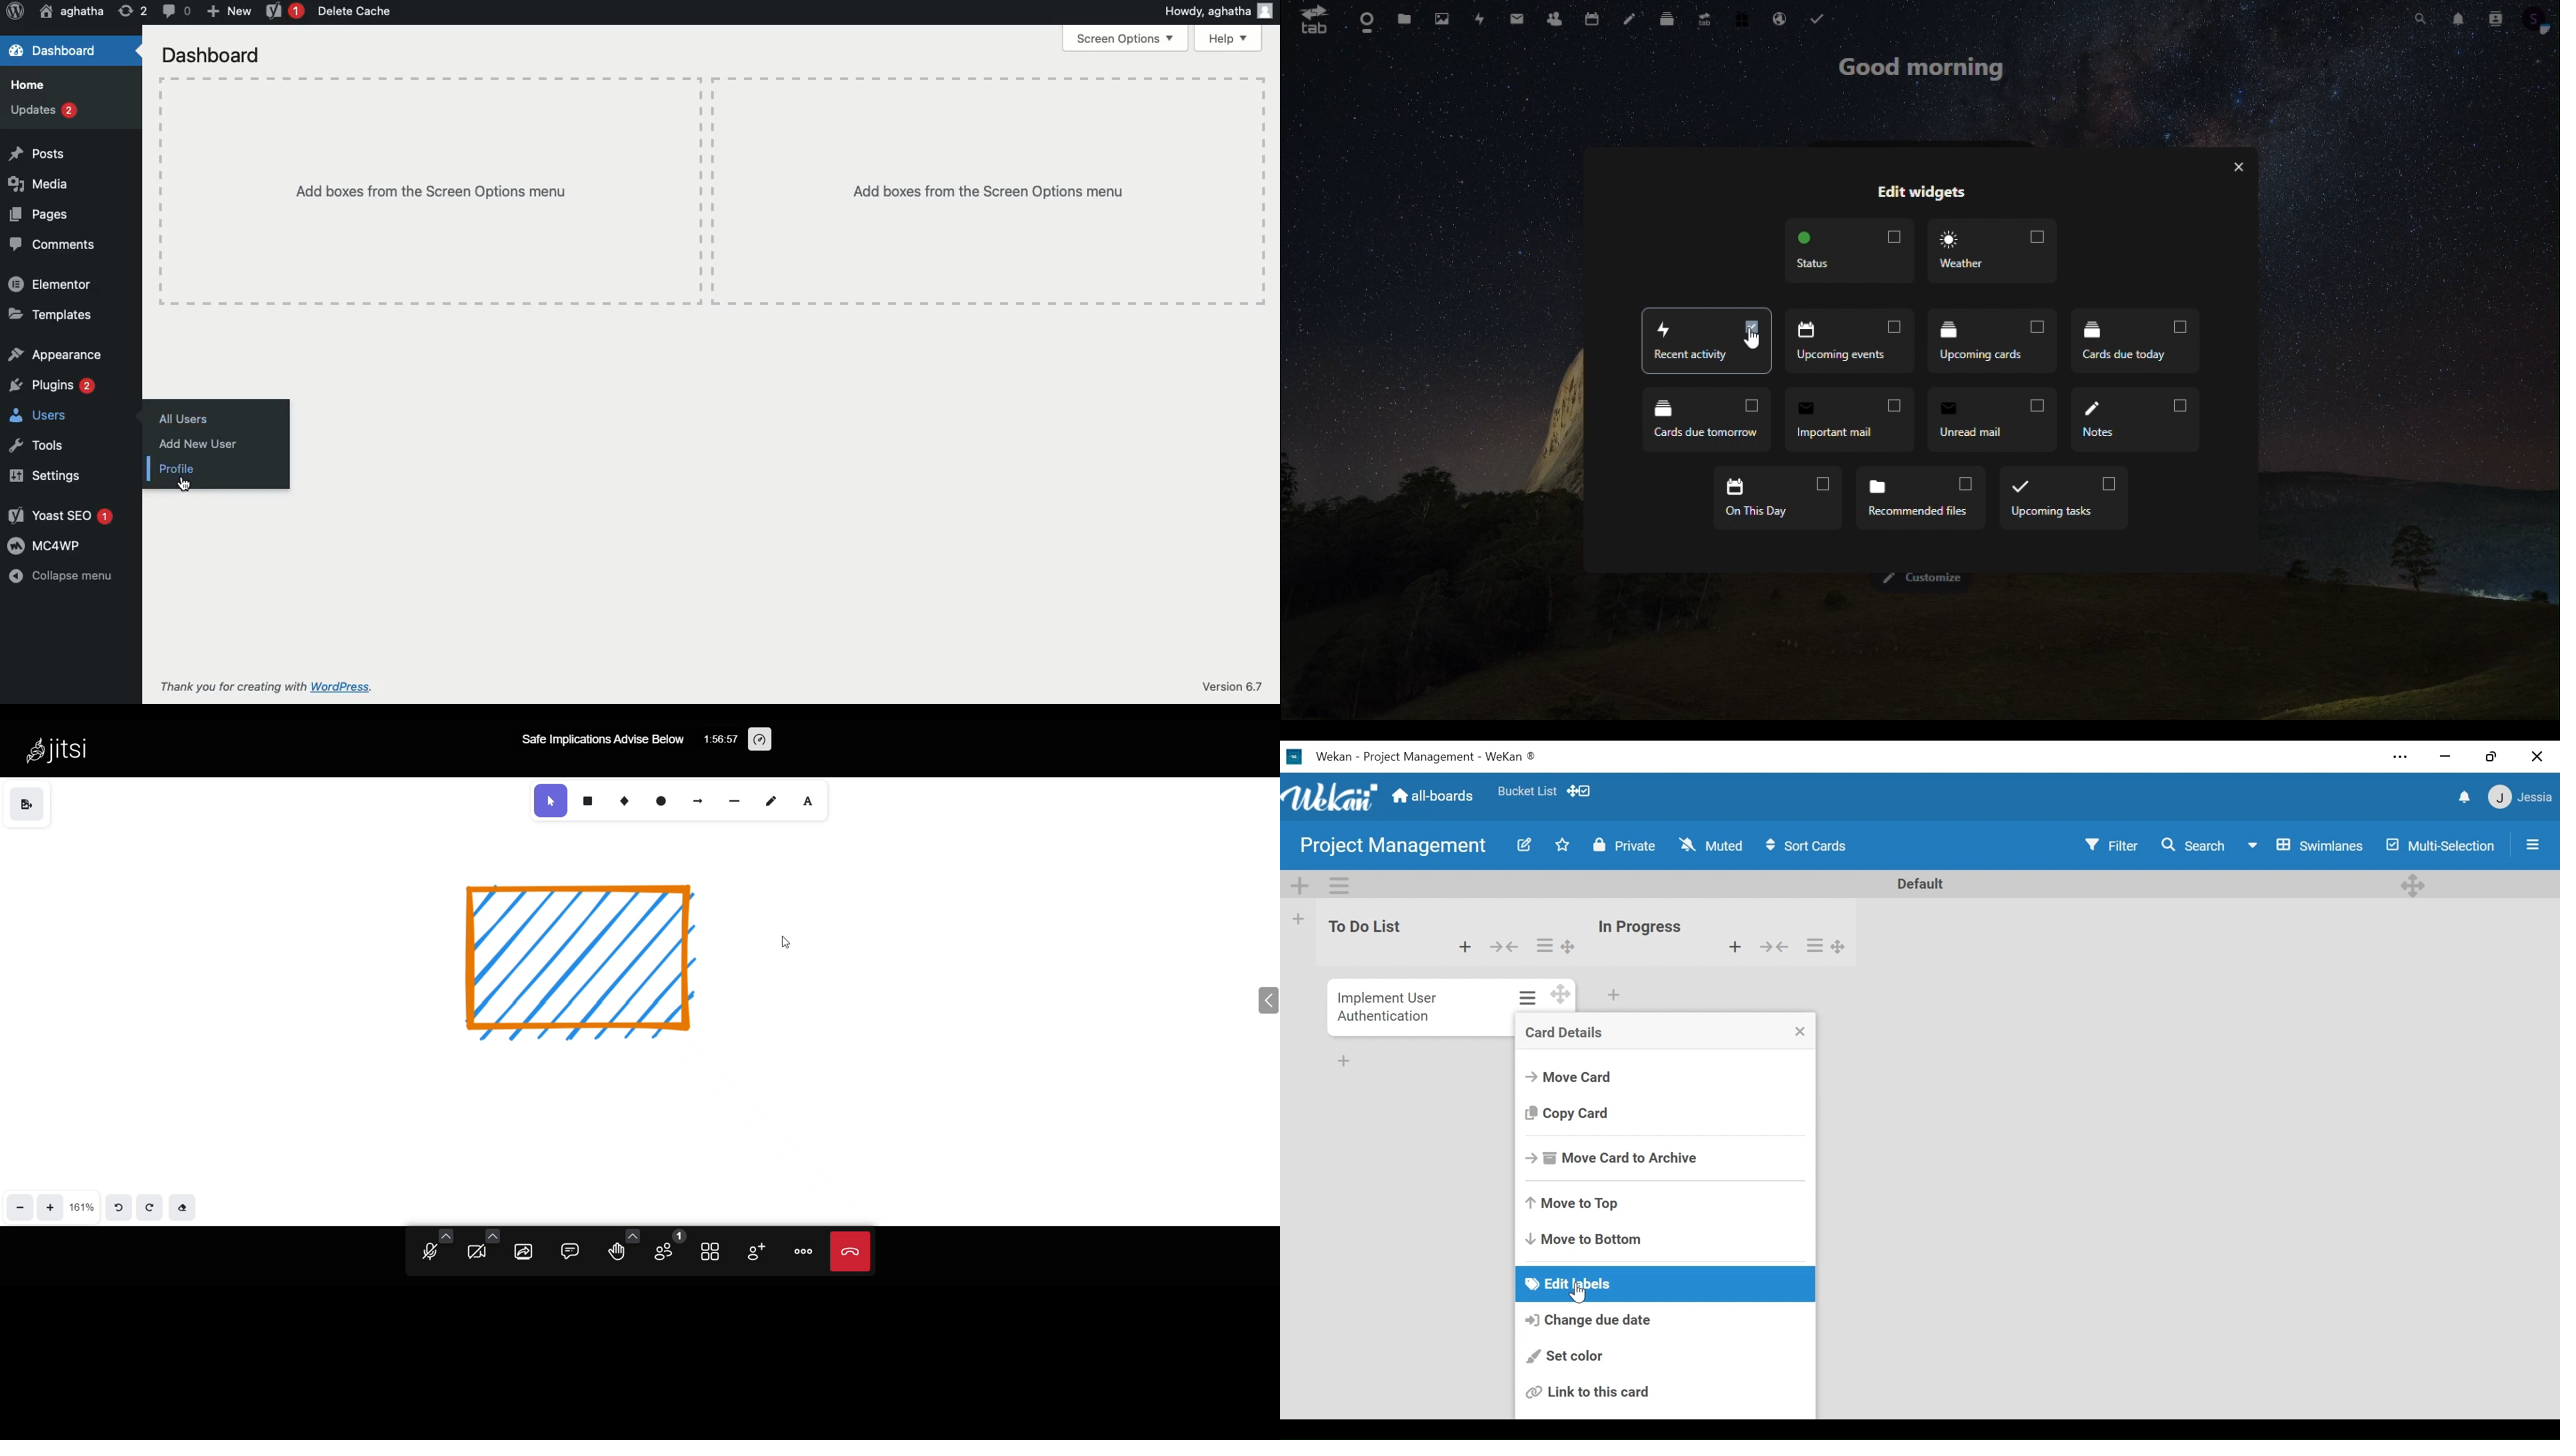 The height and width of the screenshot is (1456, 2576). Describe the element at coordinates (117, 1208) in the screenshot. I see `undo` at that location.